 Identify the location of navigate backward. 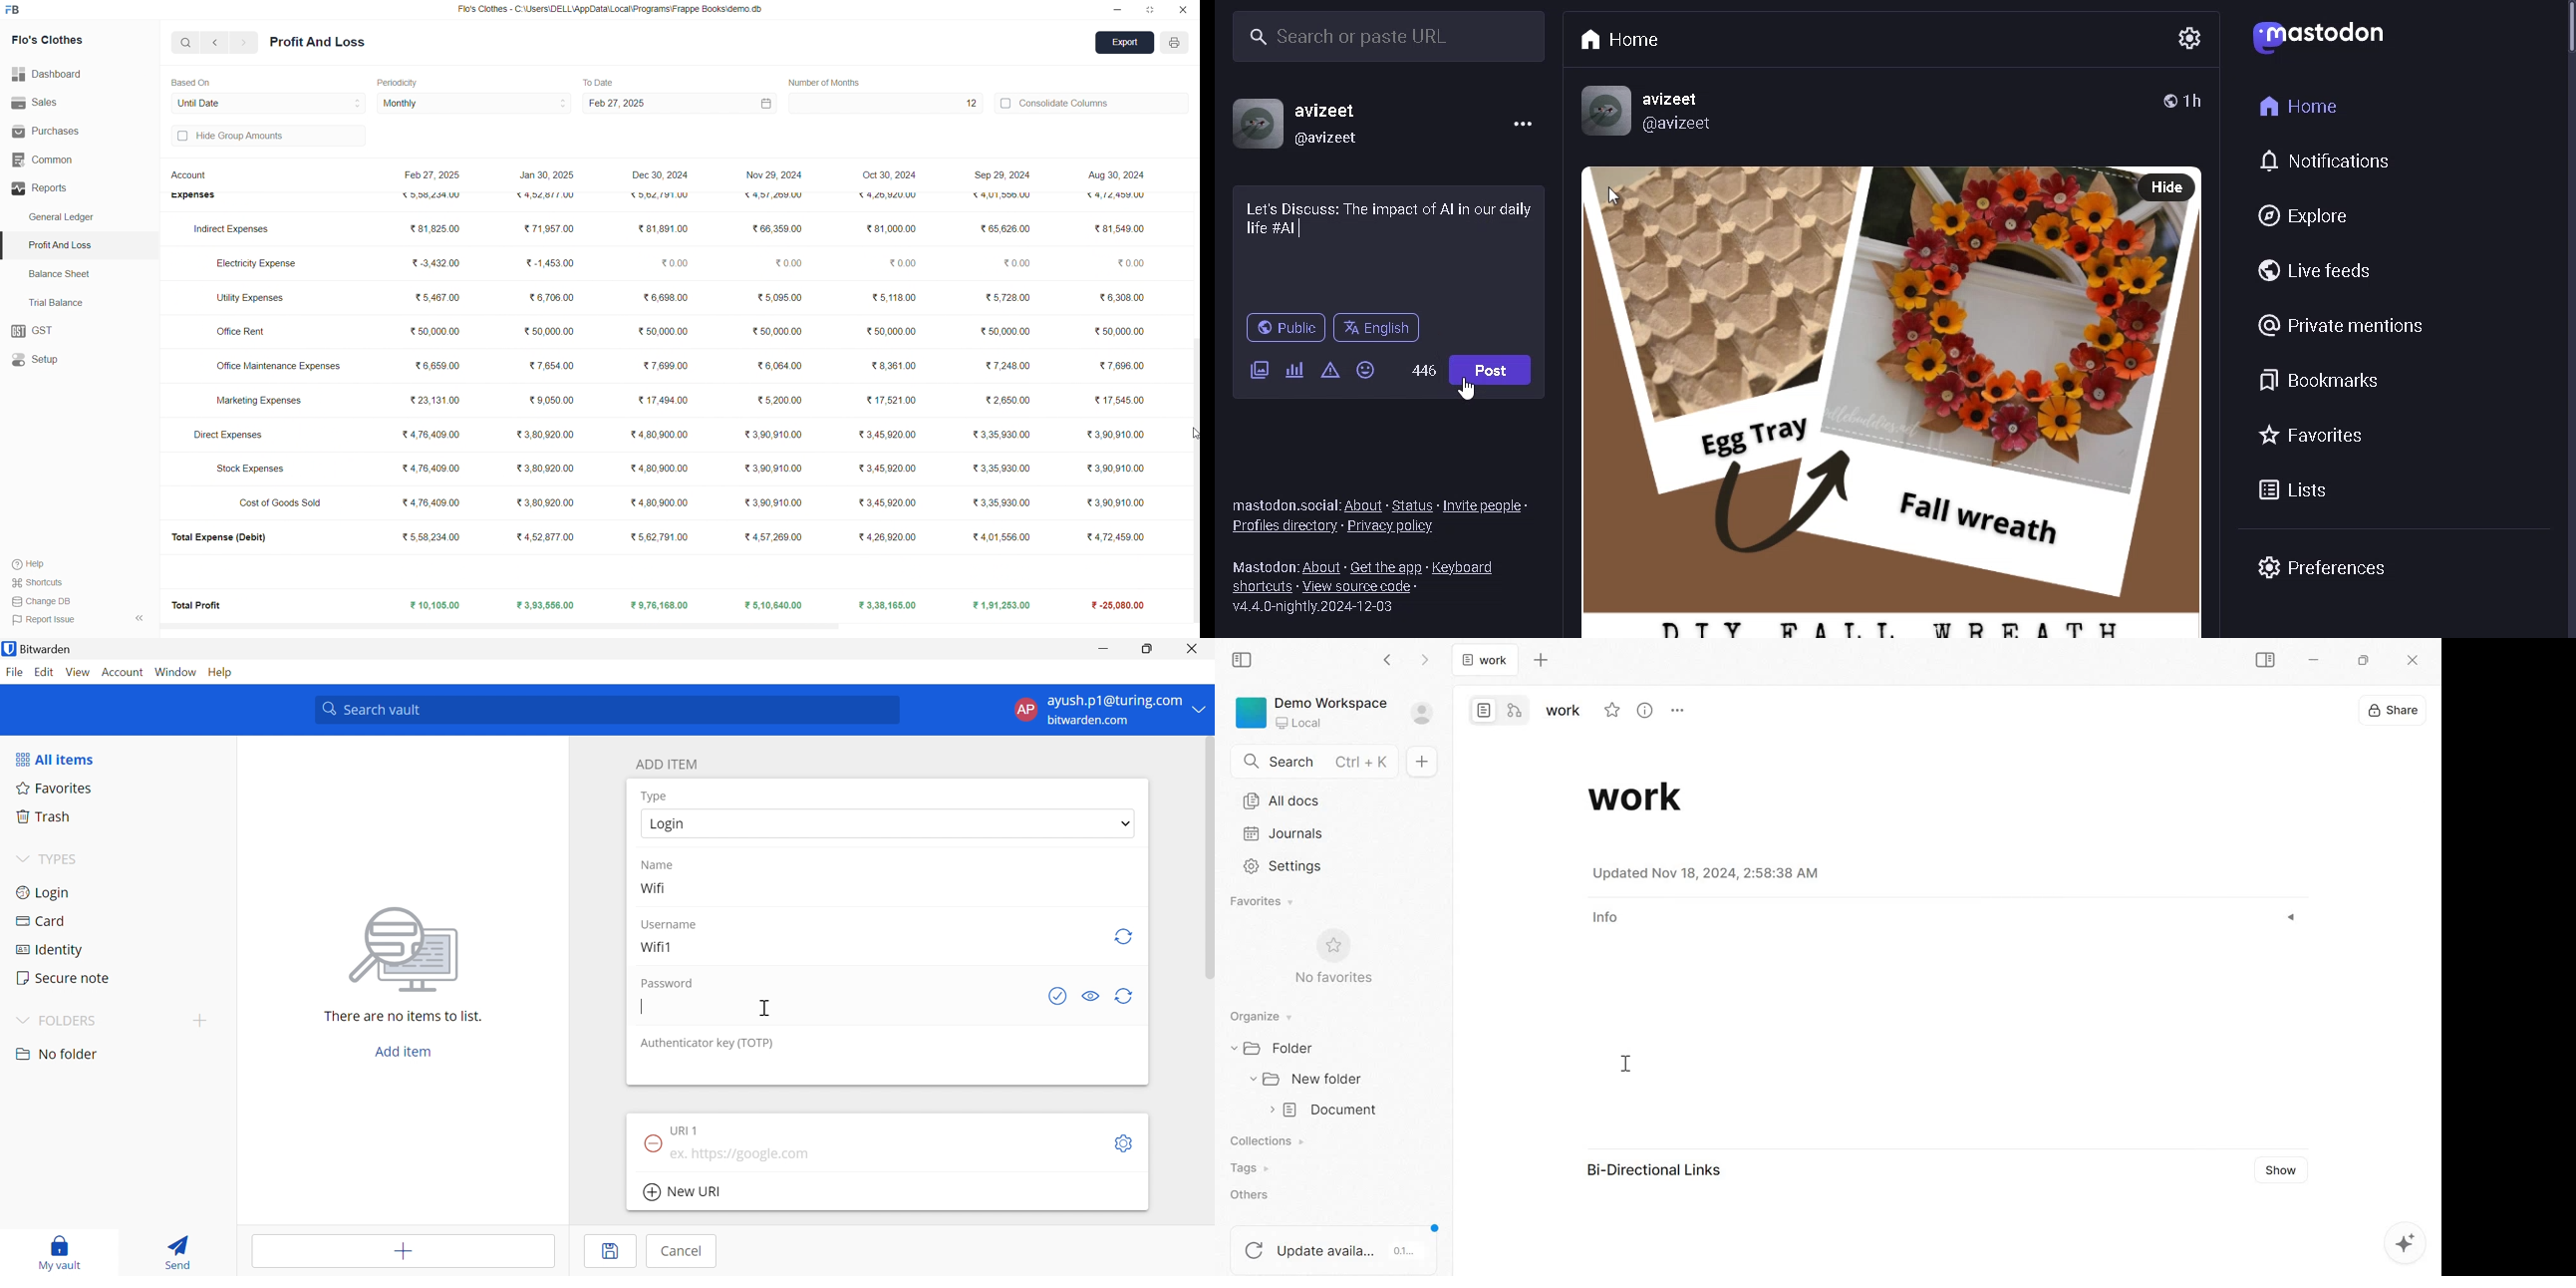
(217, 42).